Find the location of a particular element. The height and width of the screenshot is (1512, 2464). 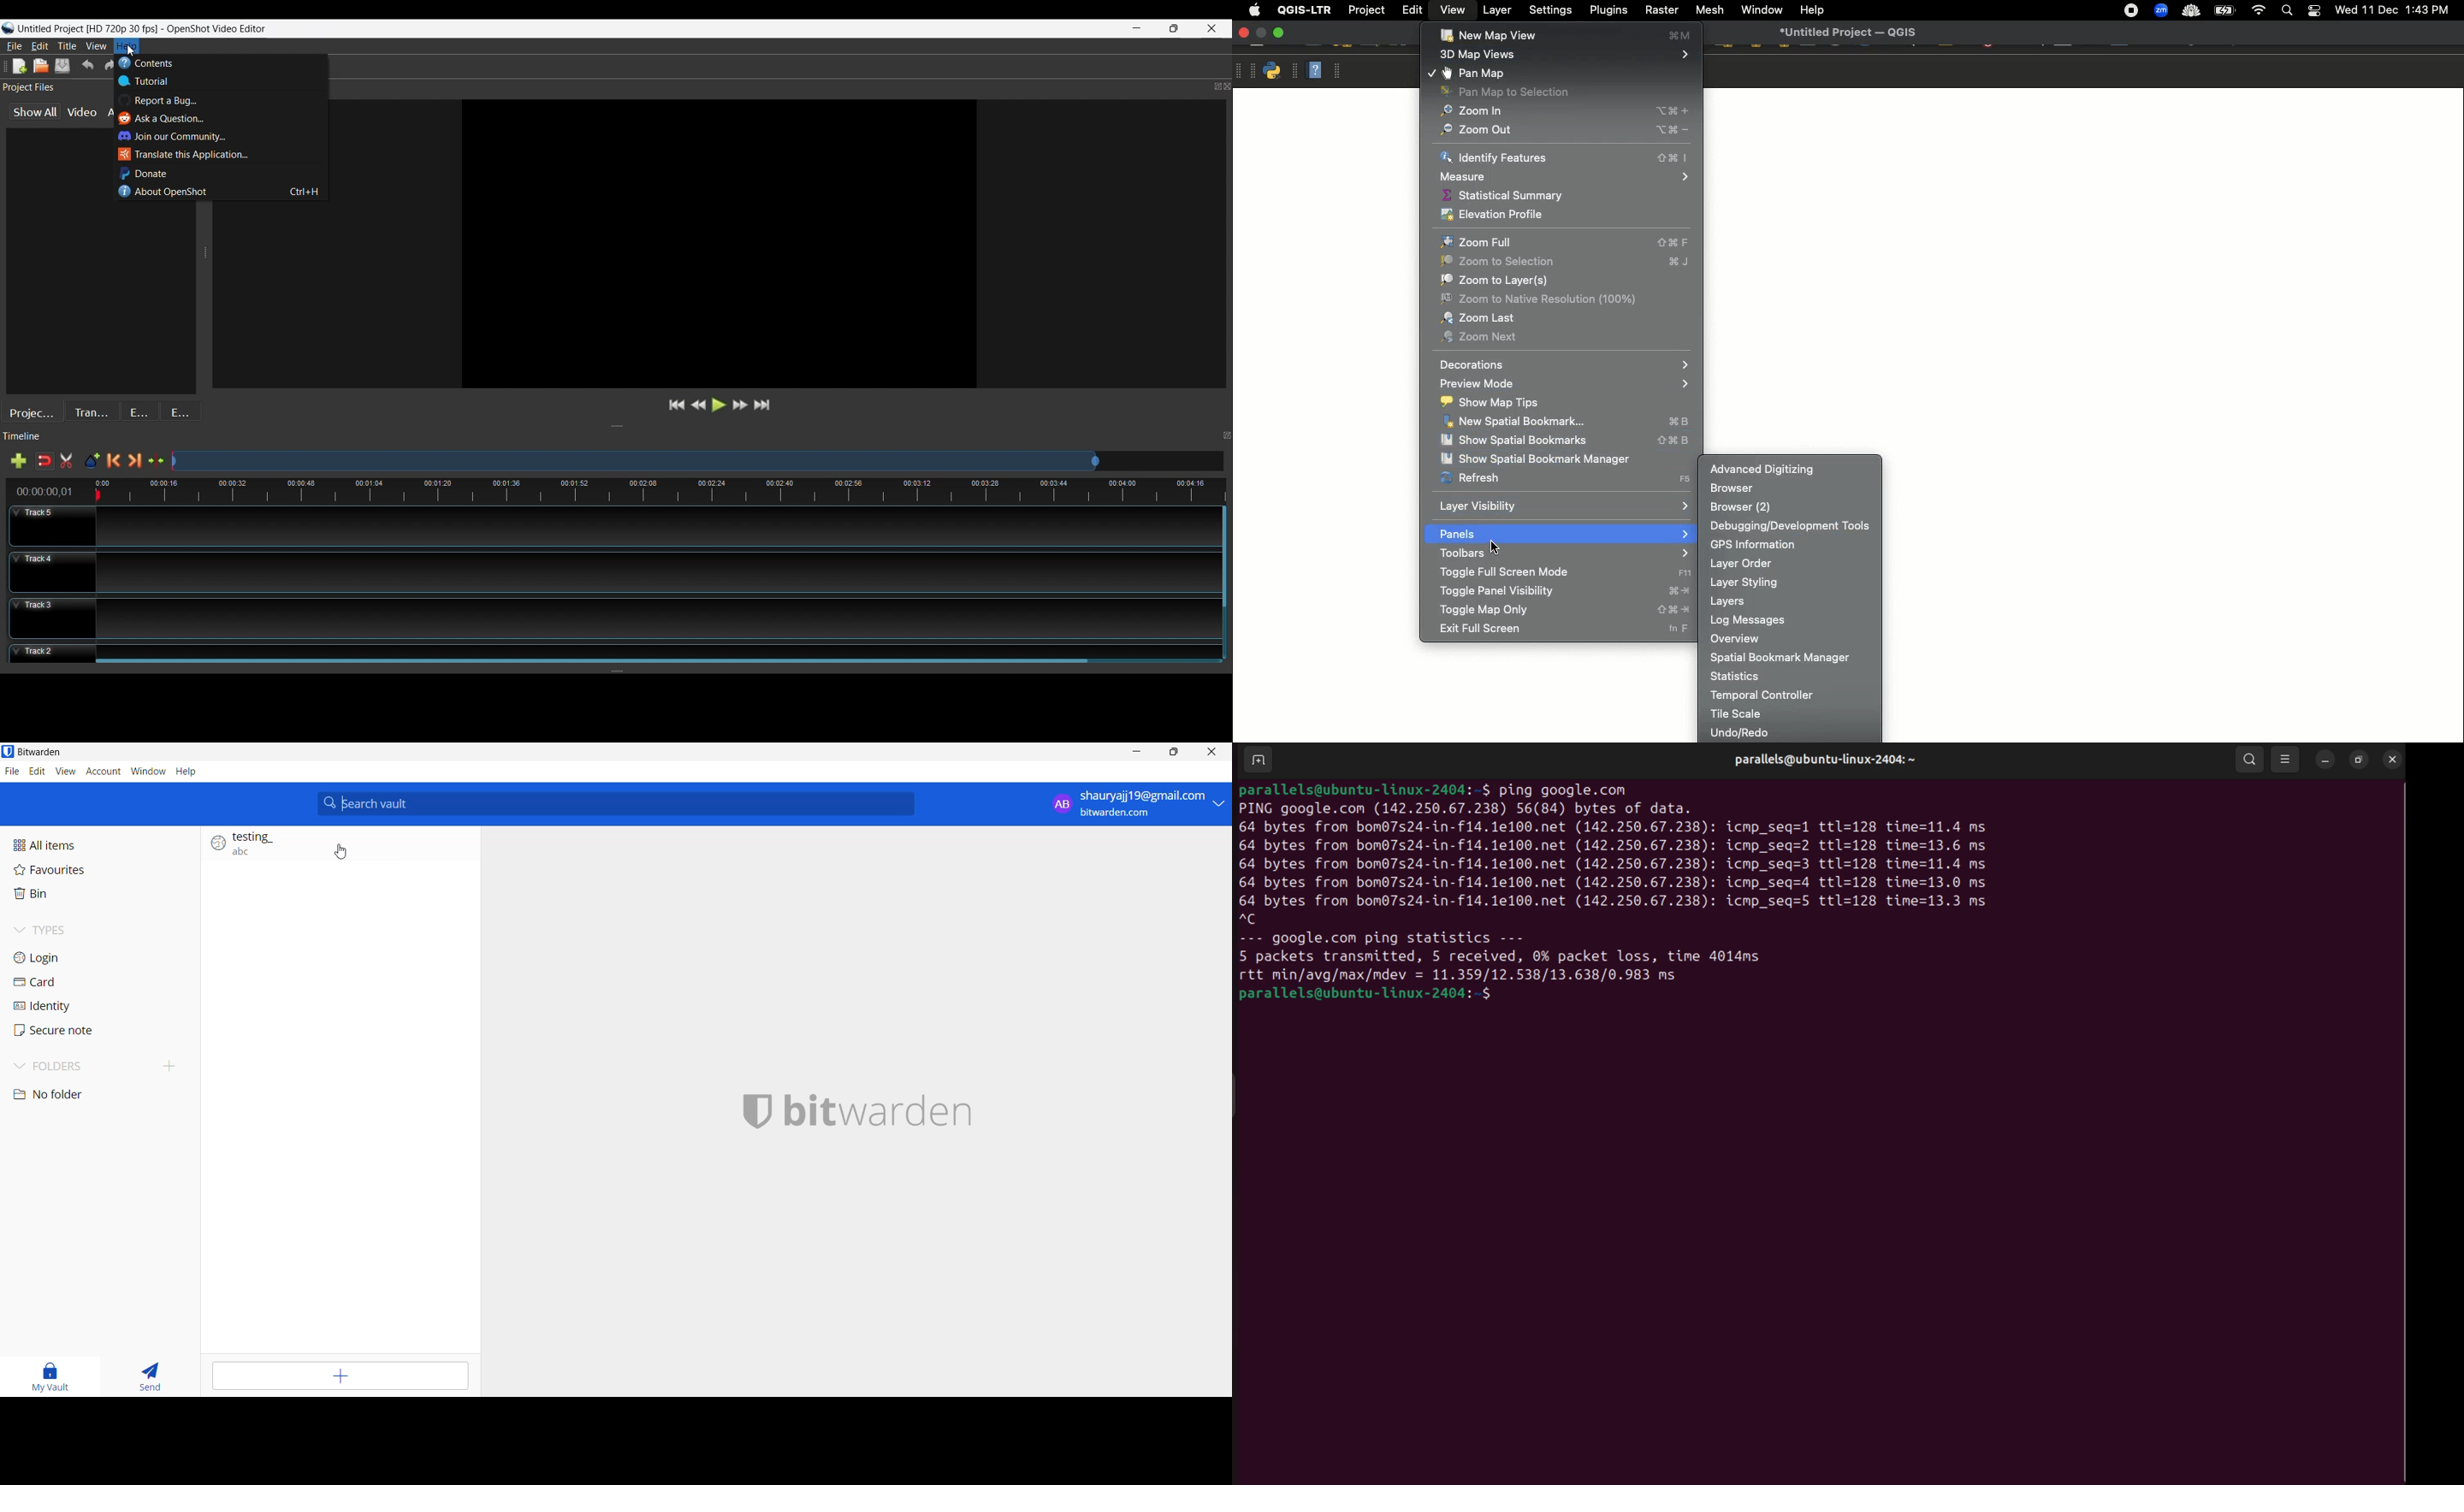

create folder is located at coordinates (175, 1065).